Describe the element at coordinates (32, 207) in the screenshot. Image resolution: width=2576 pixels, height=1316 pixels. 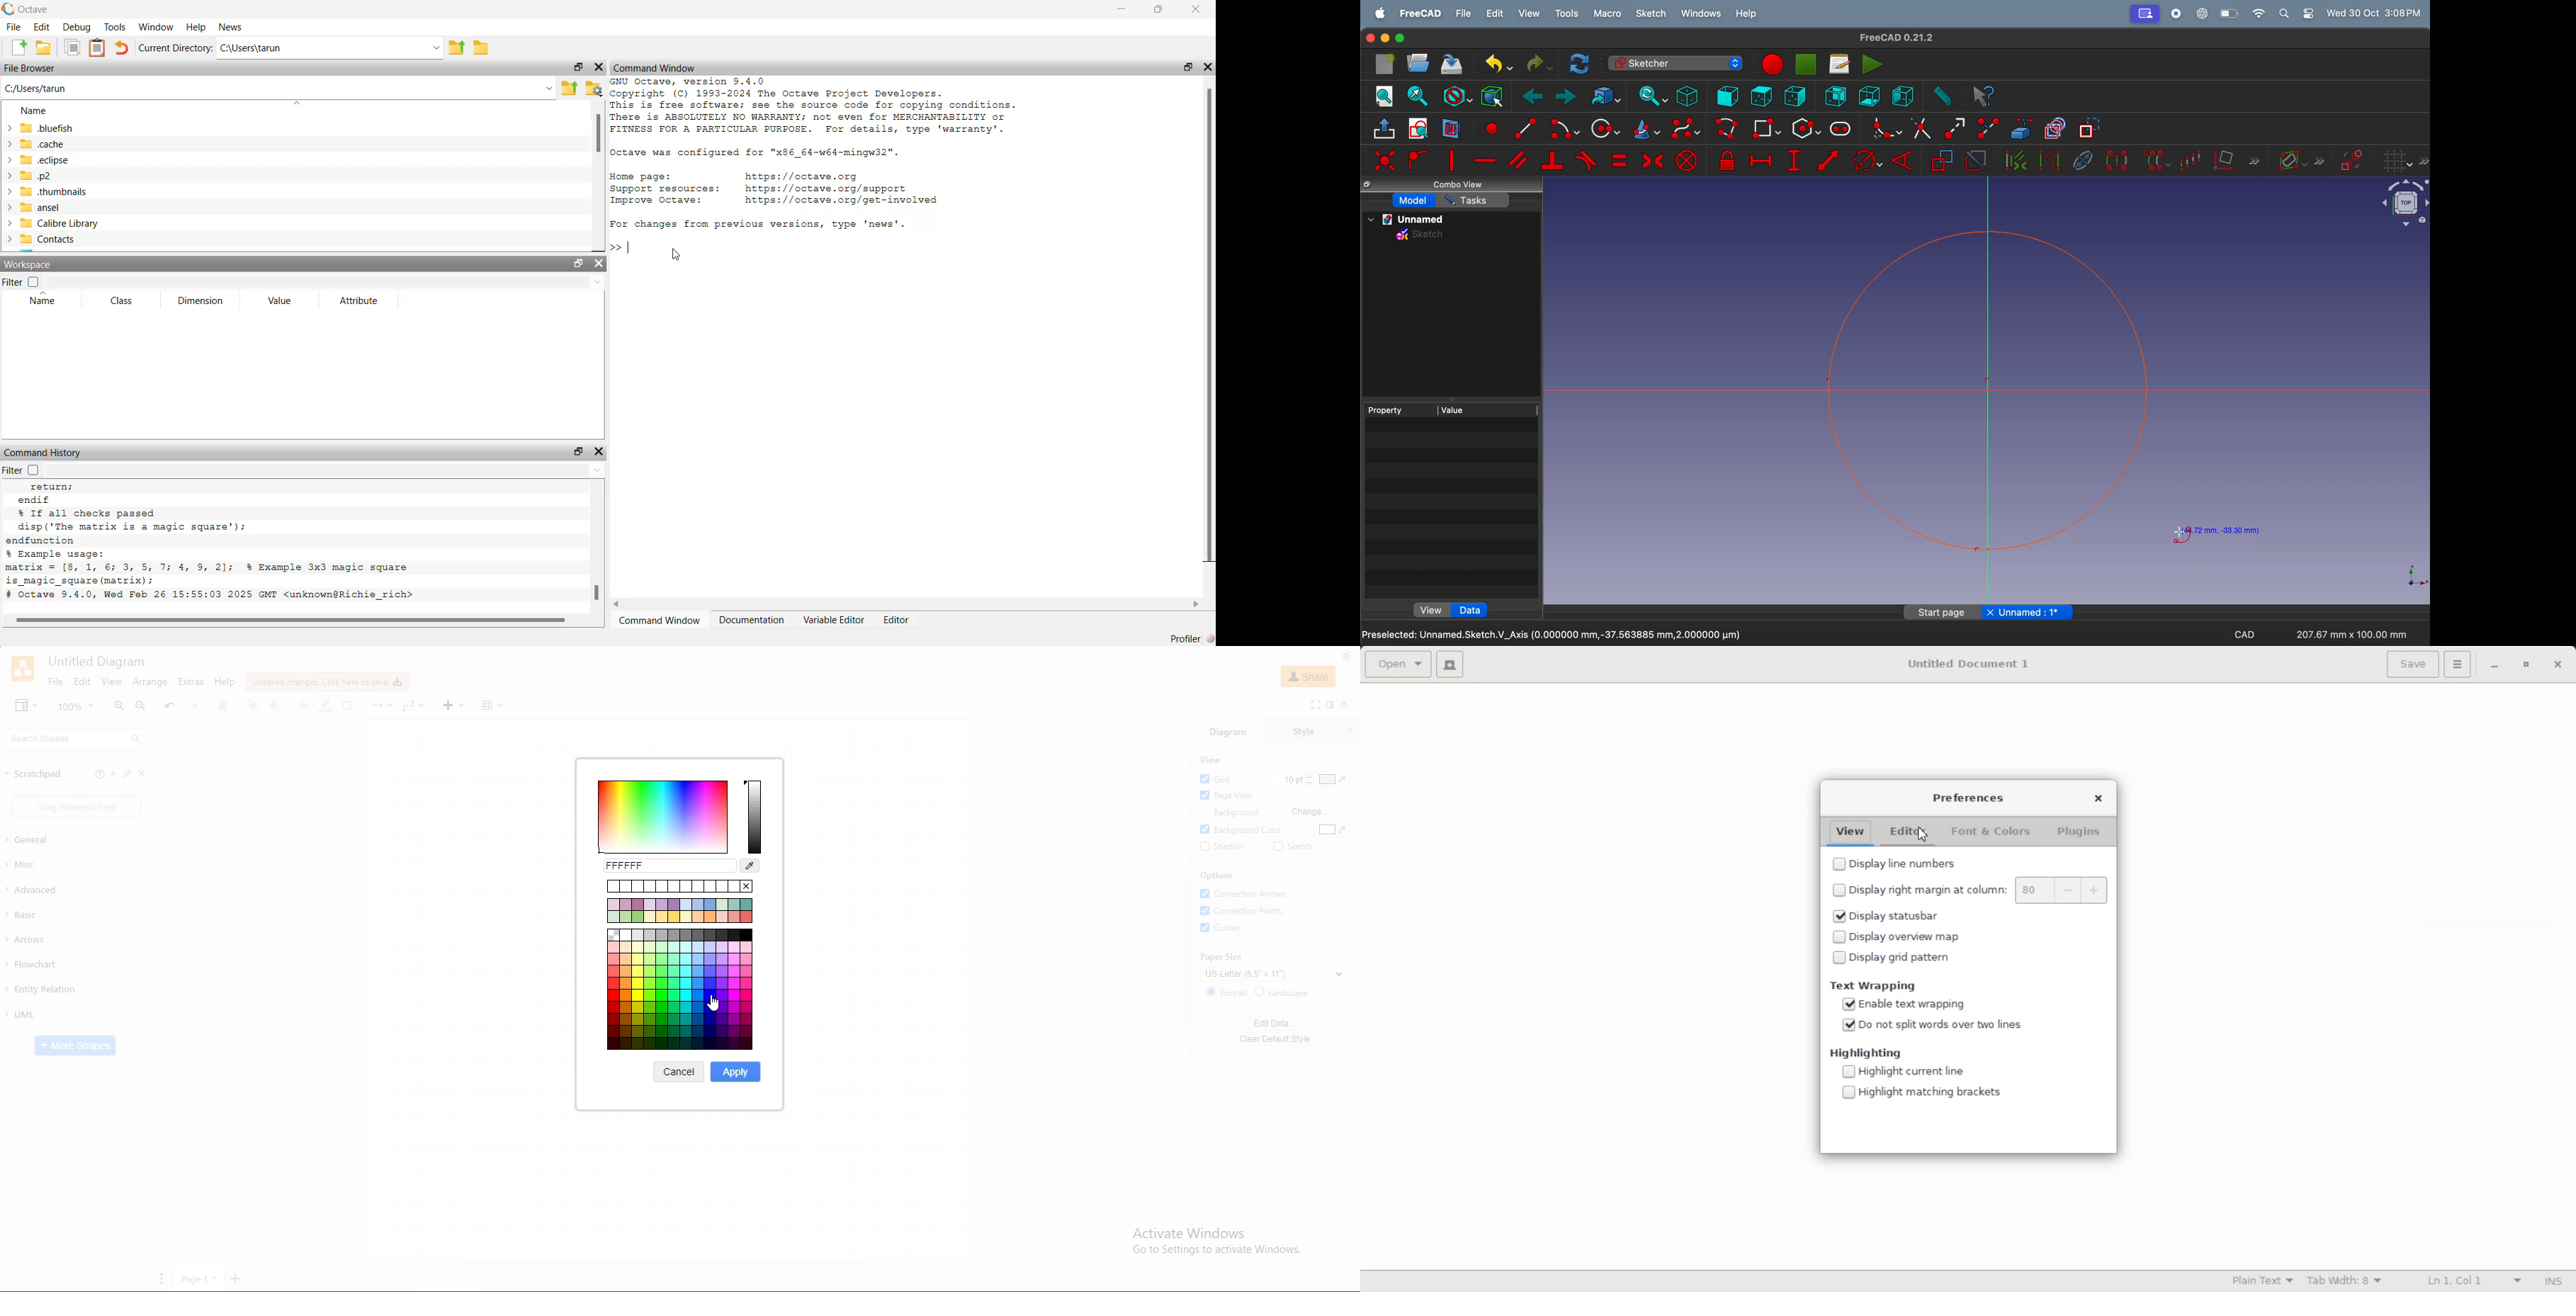
I see `ansel` at that location.